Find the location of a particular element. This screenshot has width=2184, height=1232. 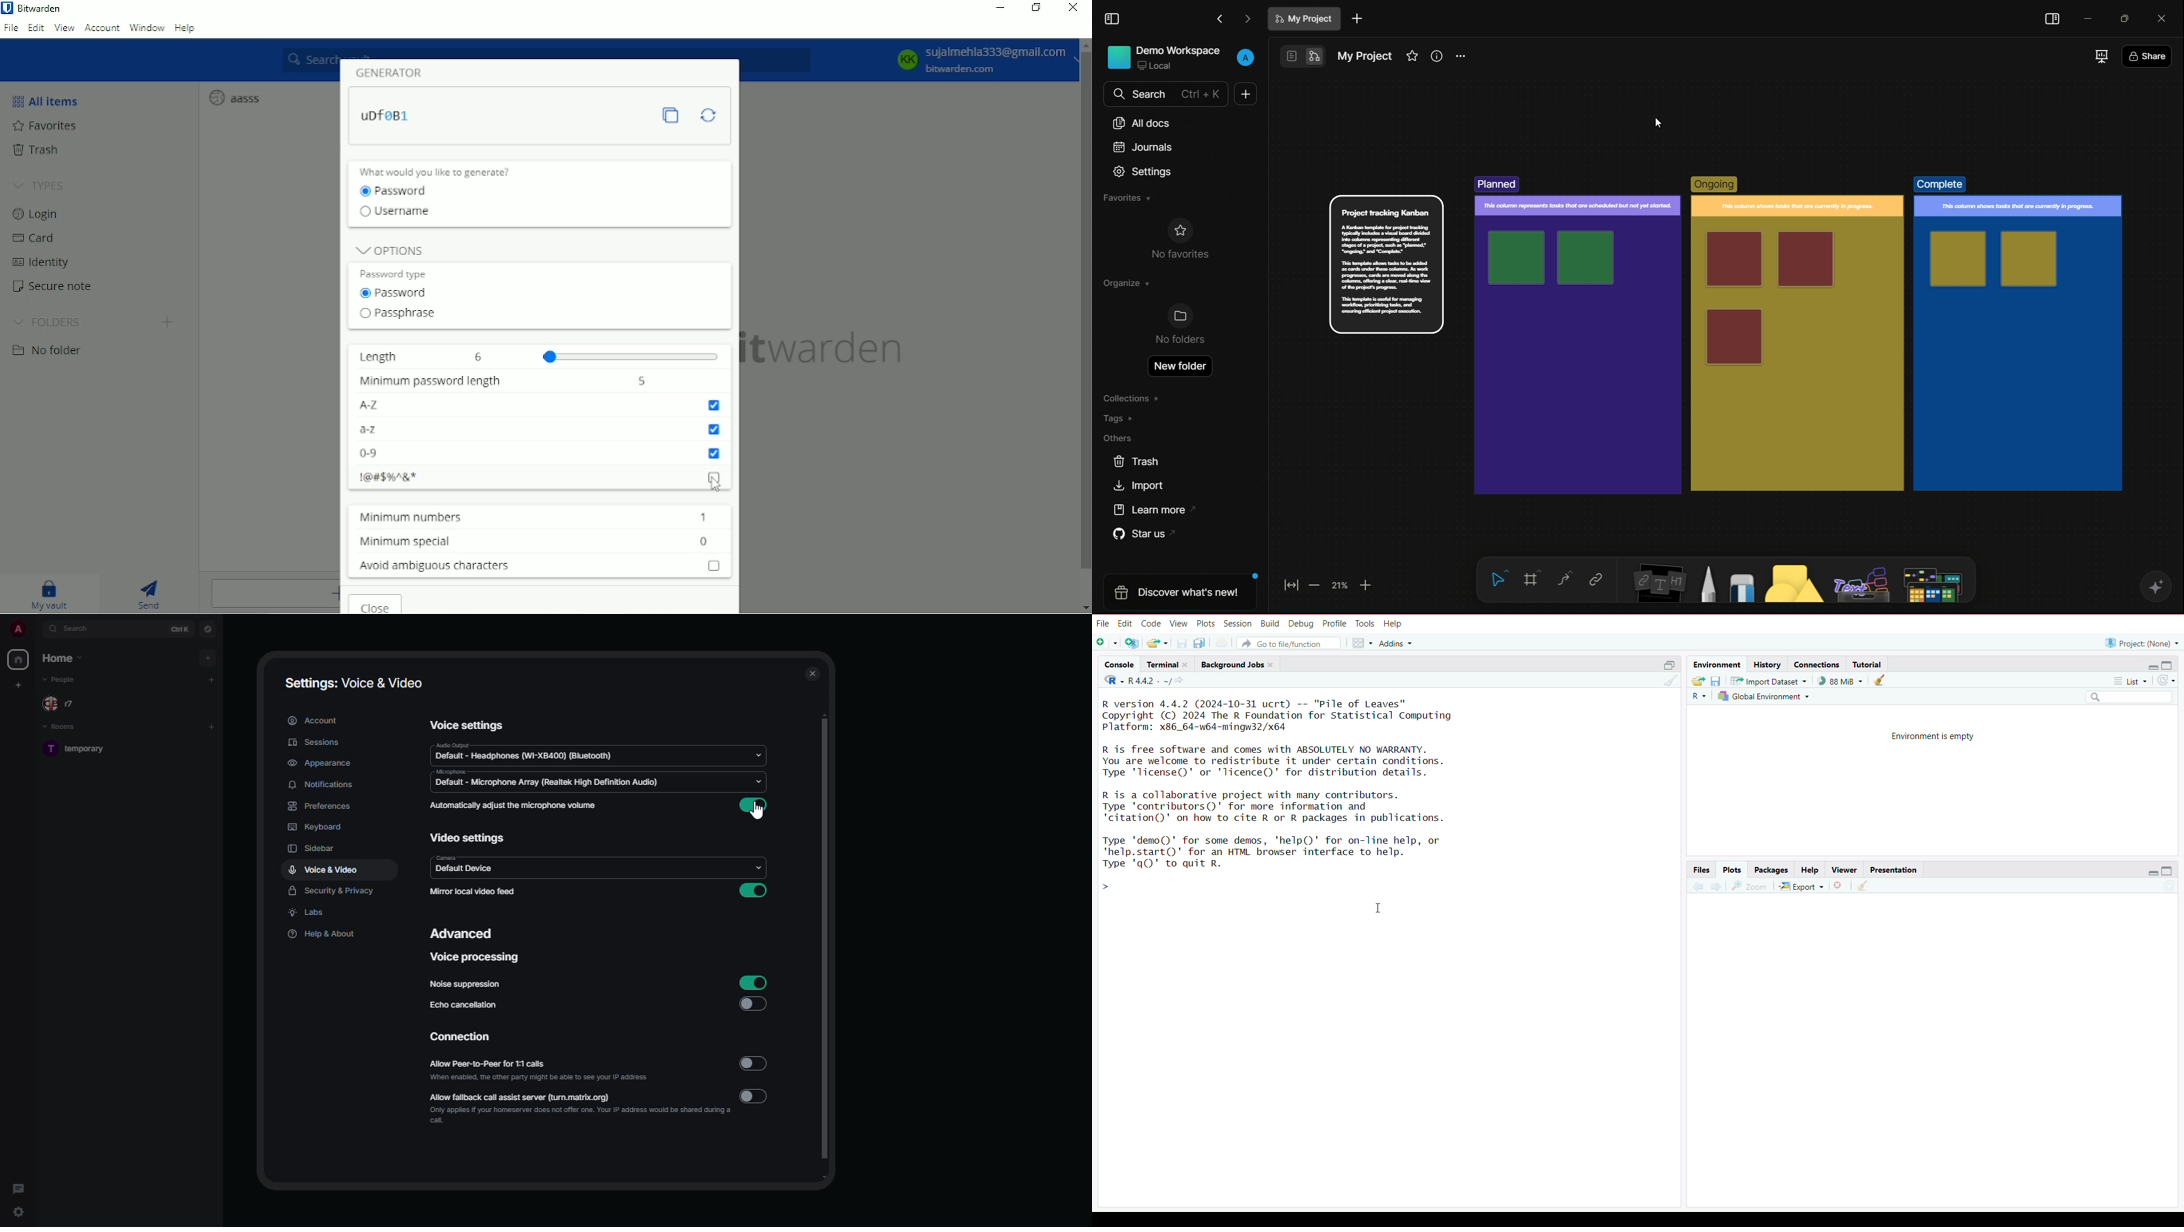

drop down is located at coordinates (762, 782).